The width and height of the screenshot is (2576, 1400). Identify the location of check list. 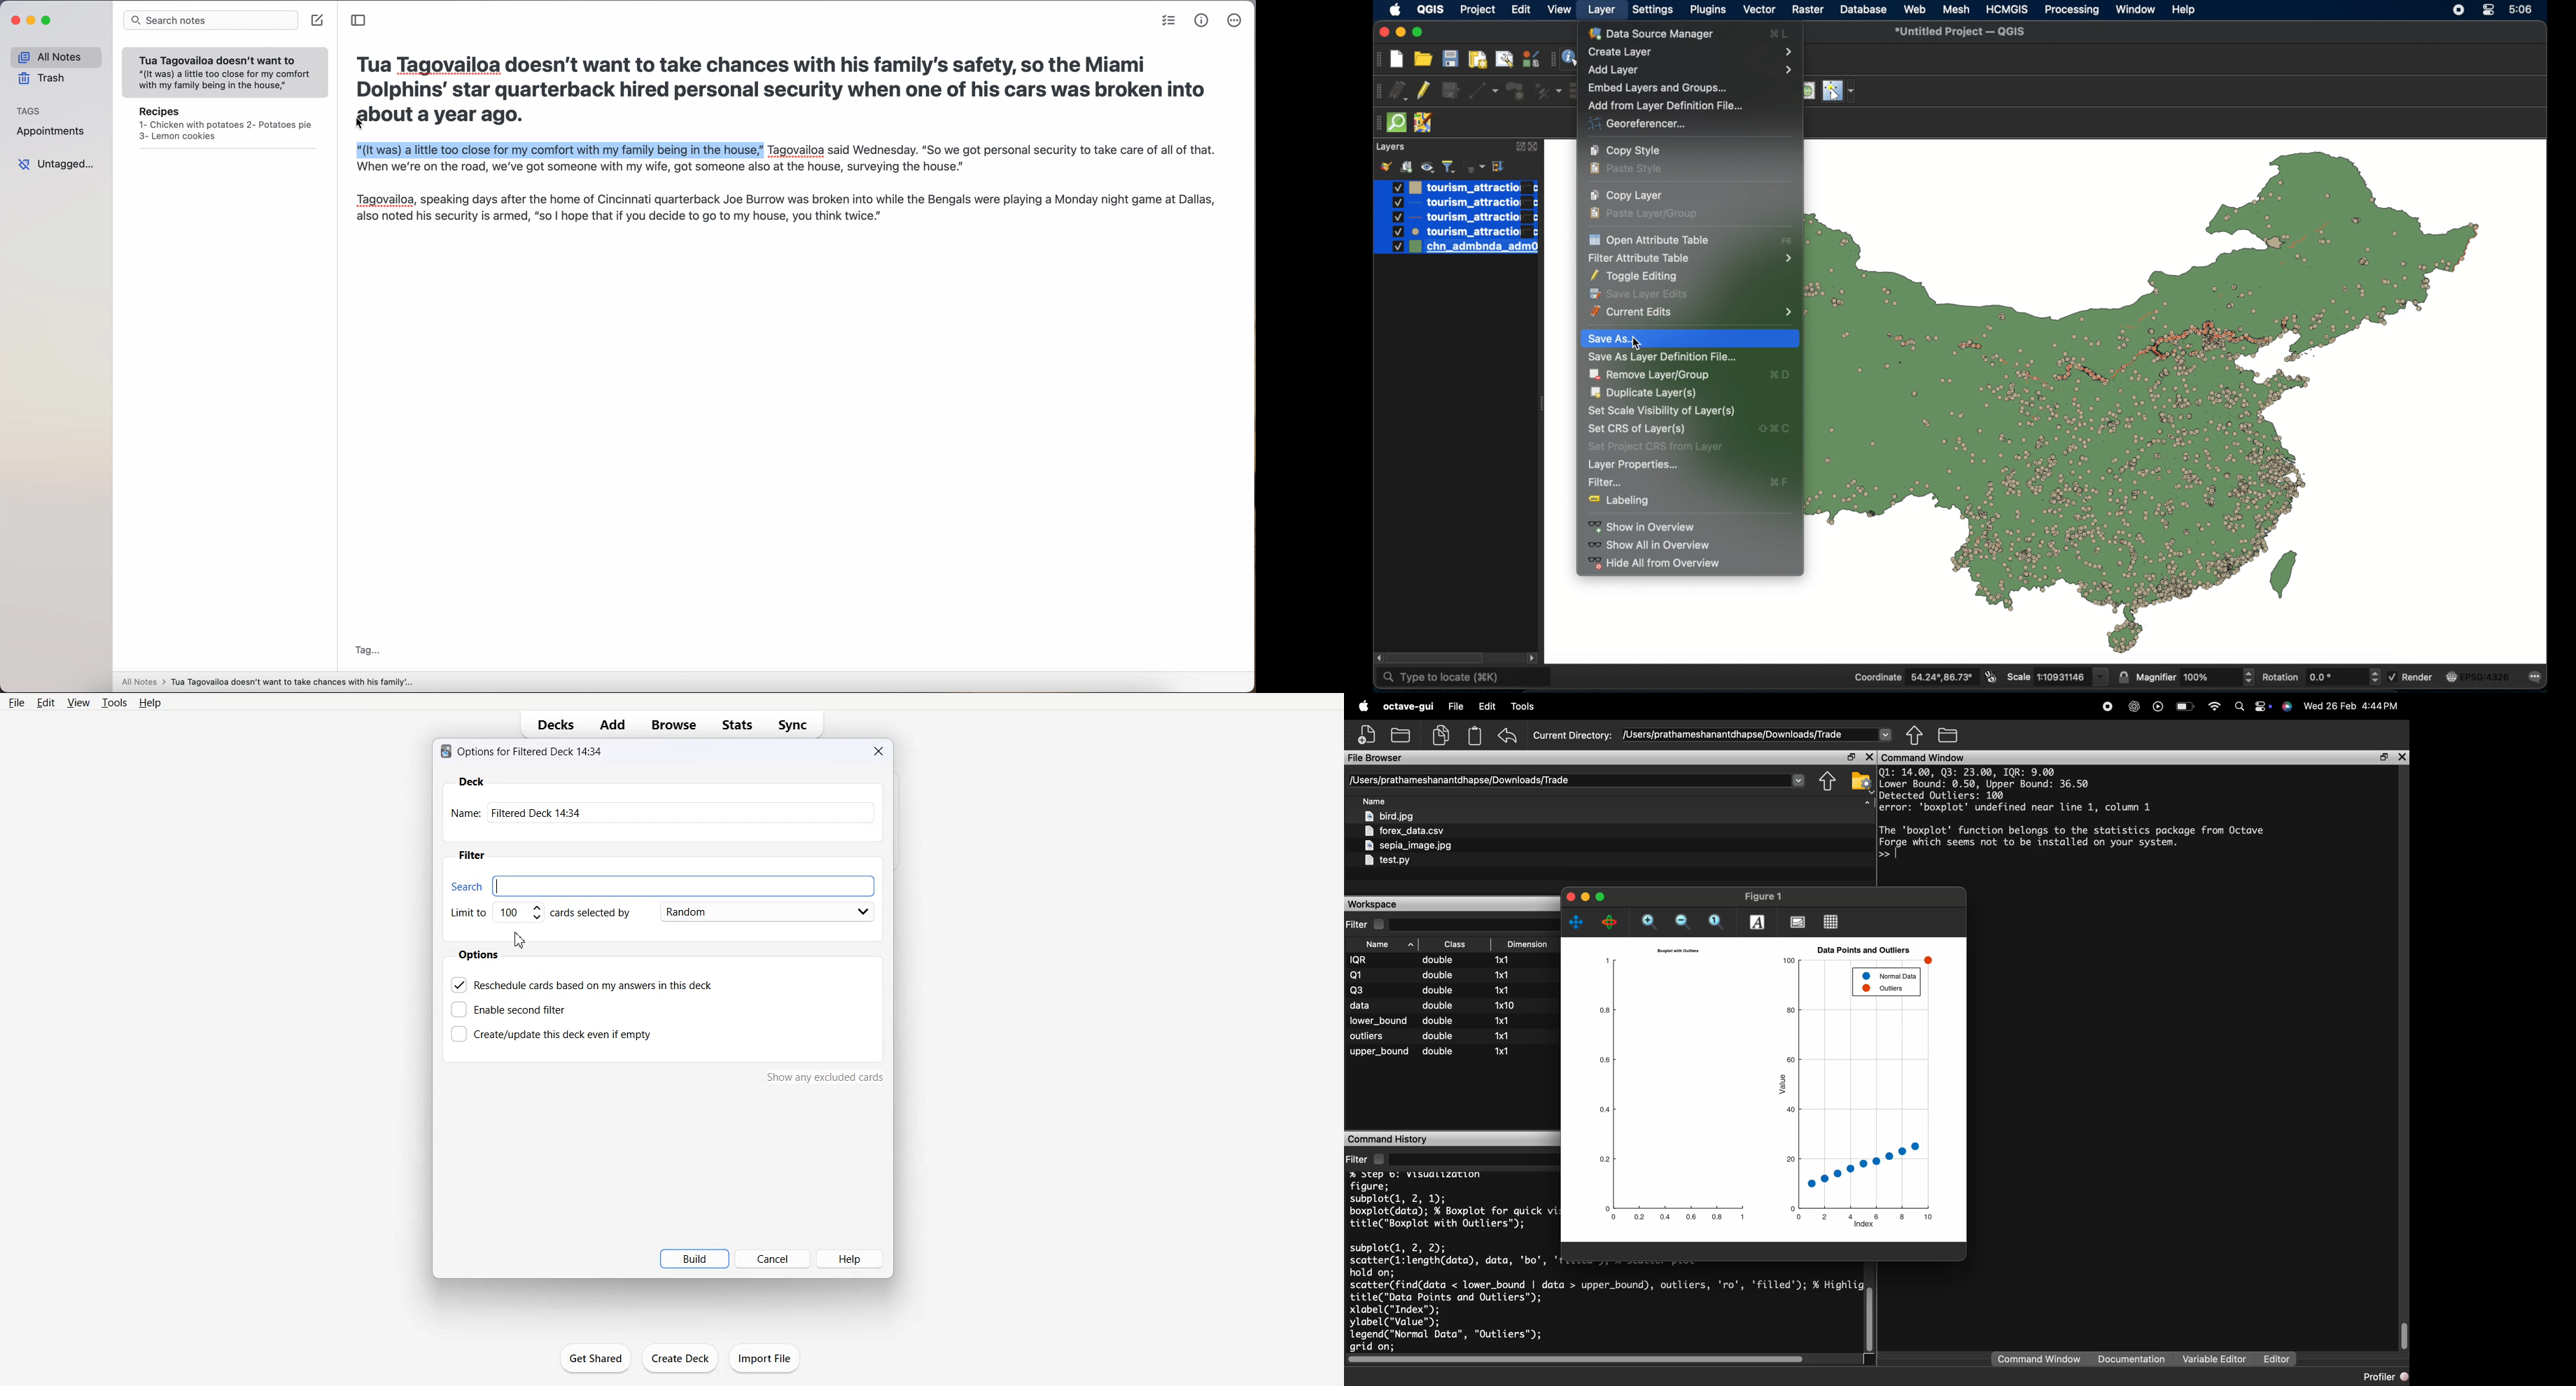
(1169, 20).